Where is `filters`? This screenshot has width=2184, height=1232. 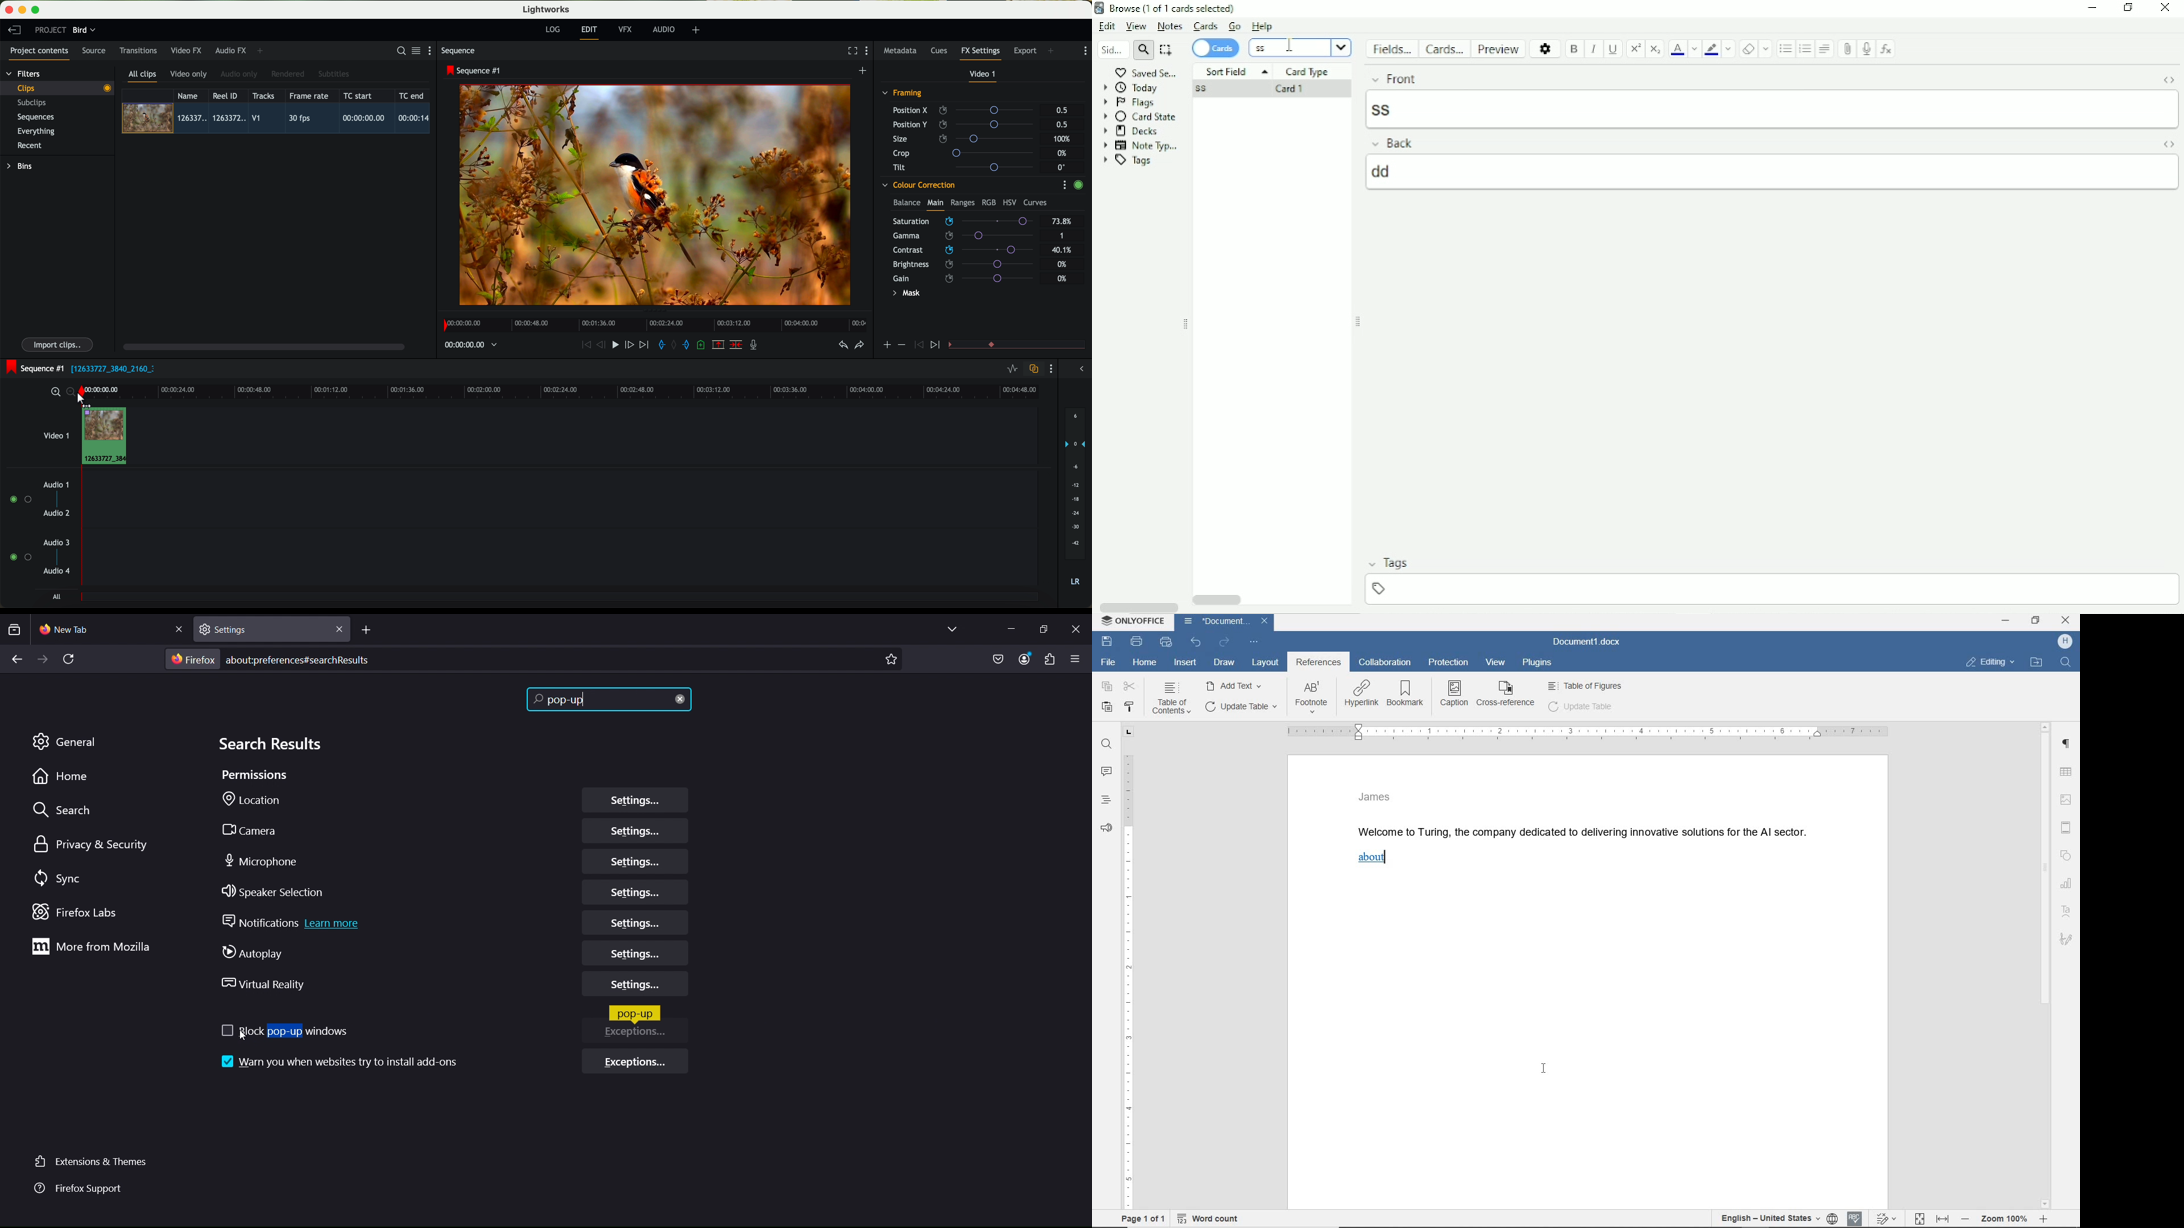
filters is located at coordinates (24, 73).